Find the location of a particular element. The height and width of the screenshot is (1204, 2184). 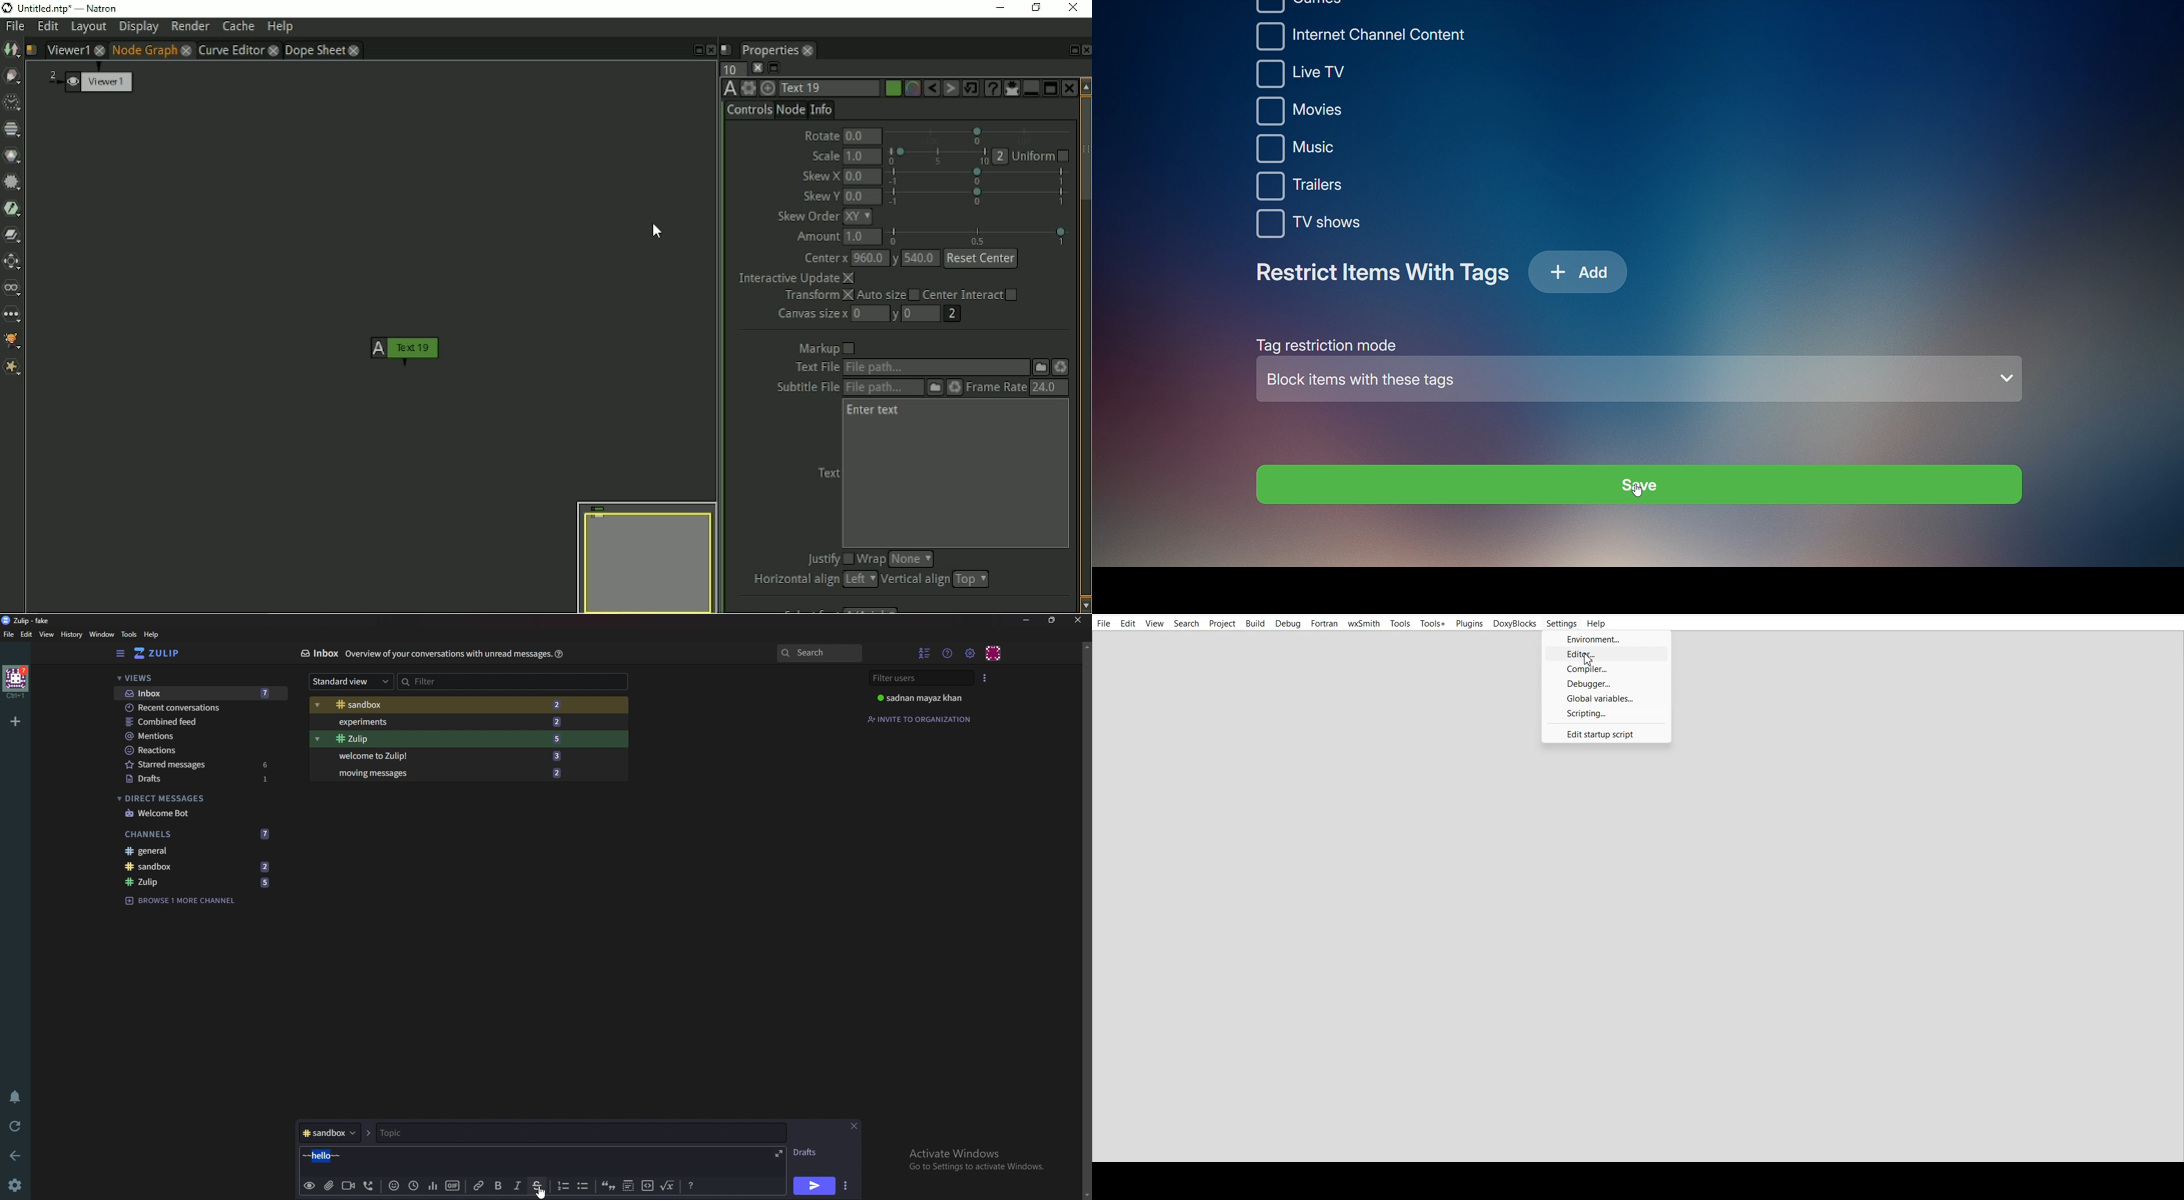

Add is located at coordinates (1585, 270).